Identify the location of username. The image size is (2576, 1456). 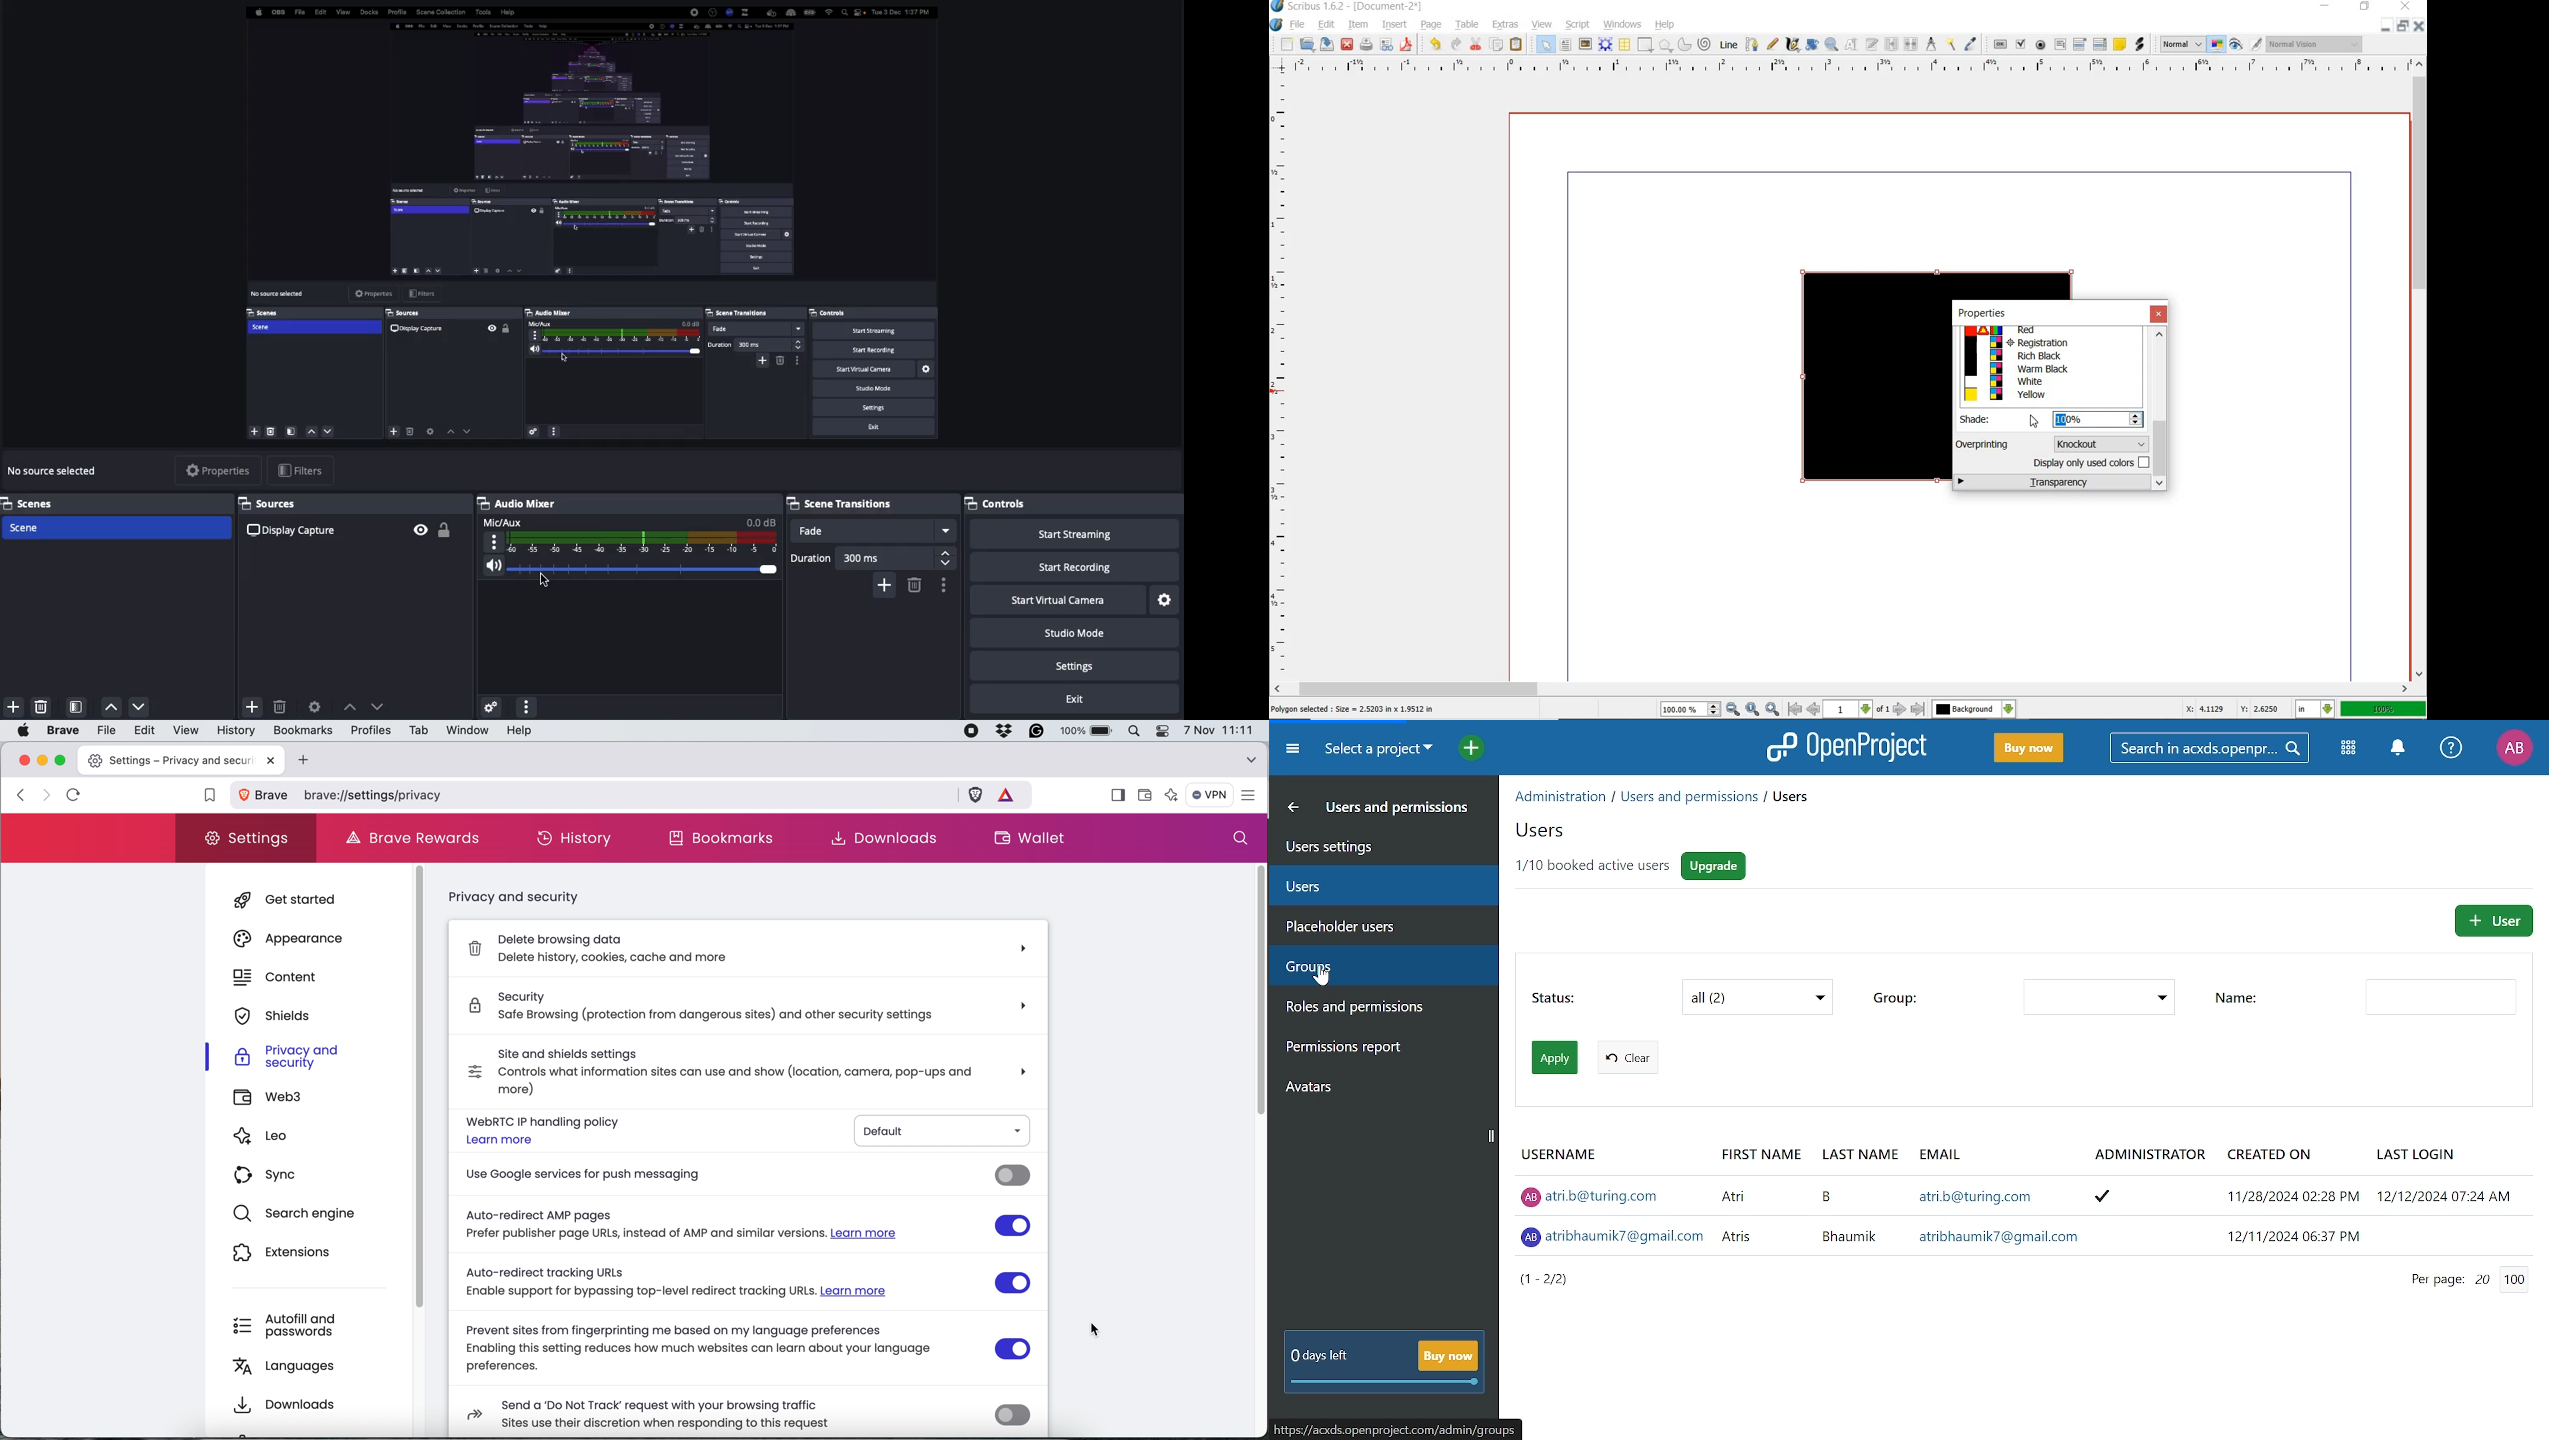
(1558, 1150).